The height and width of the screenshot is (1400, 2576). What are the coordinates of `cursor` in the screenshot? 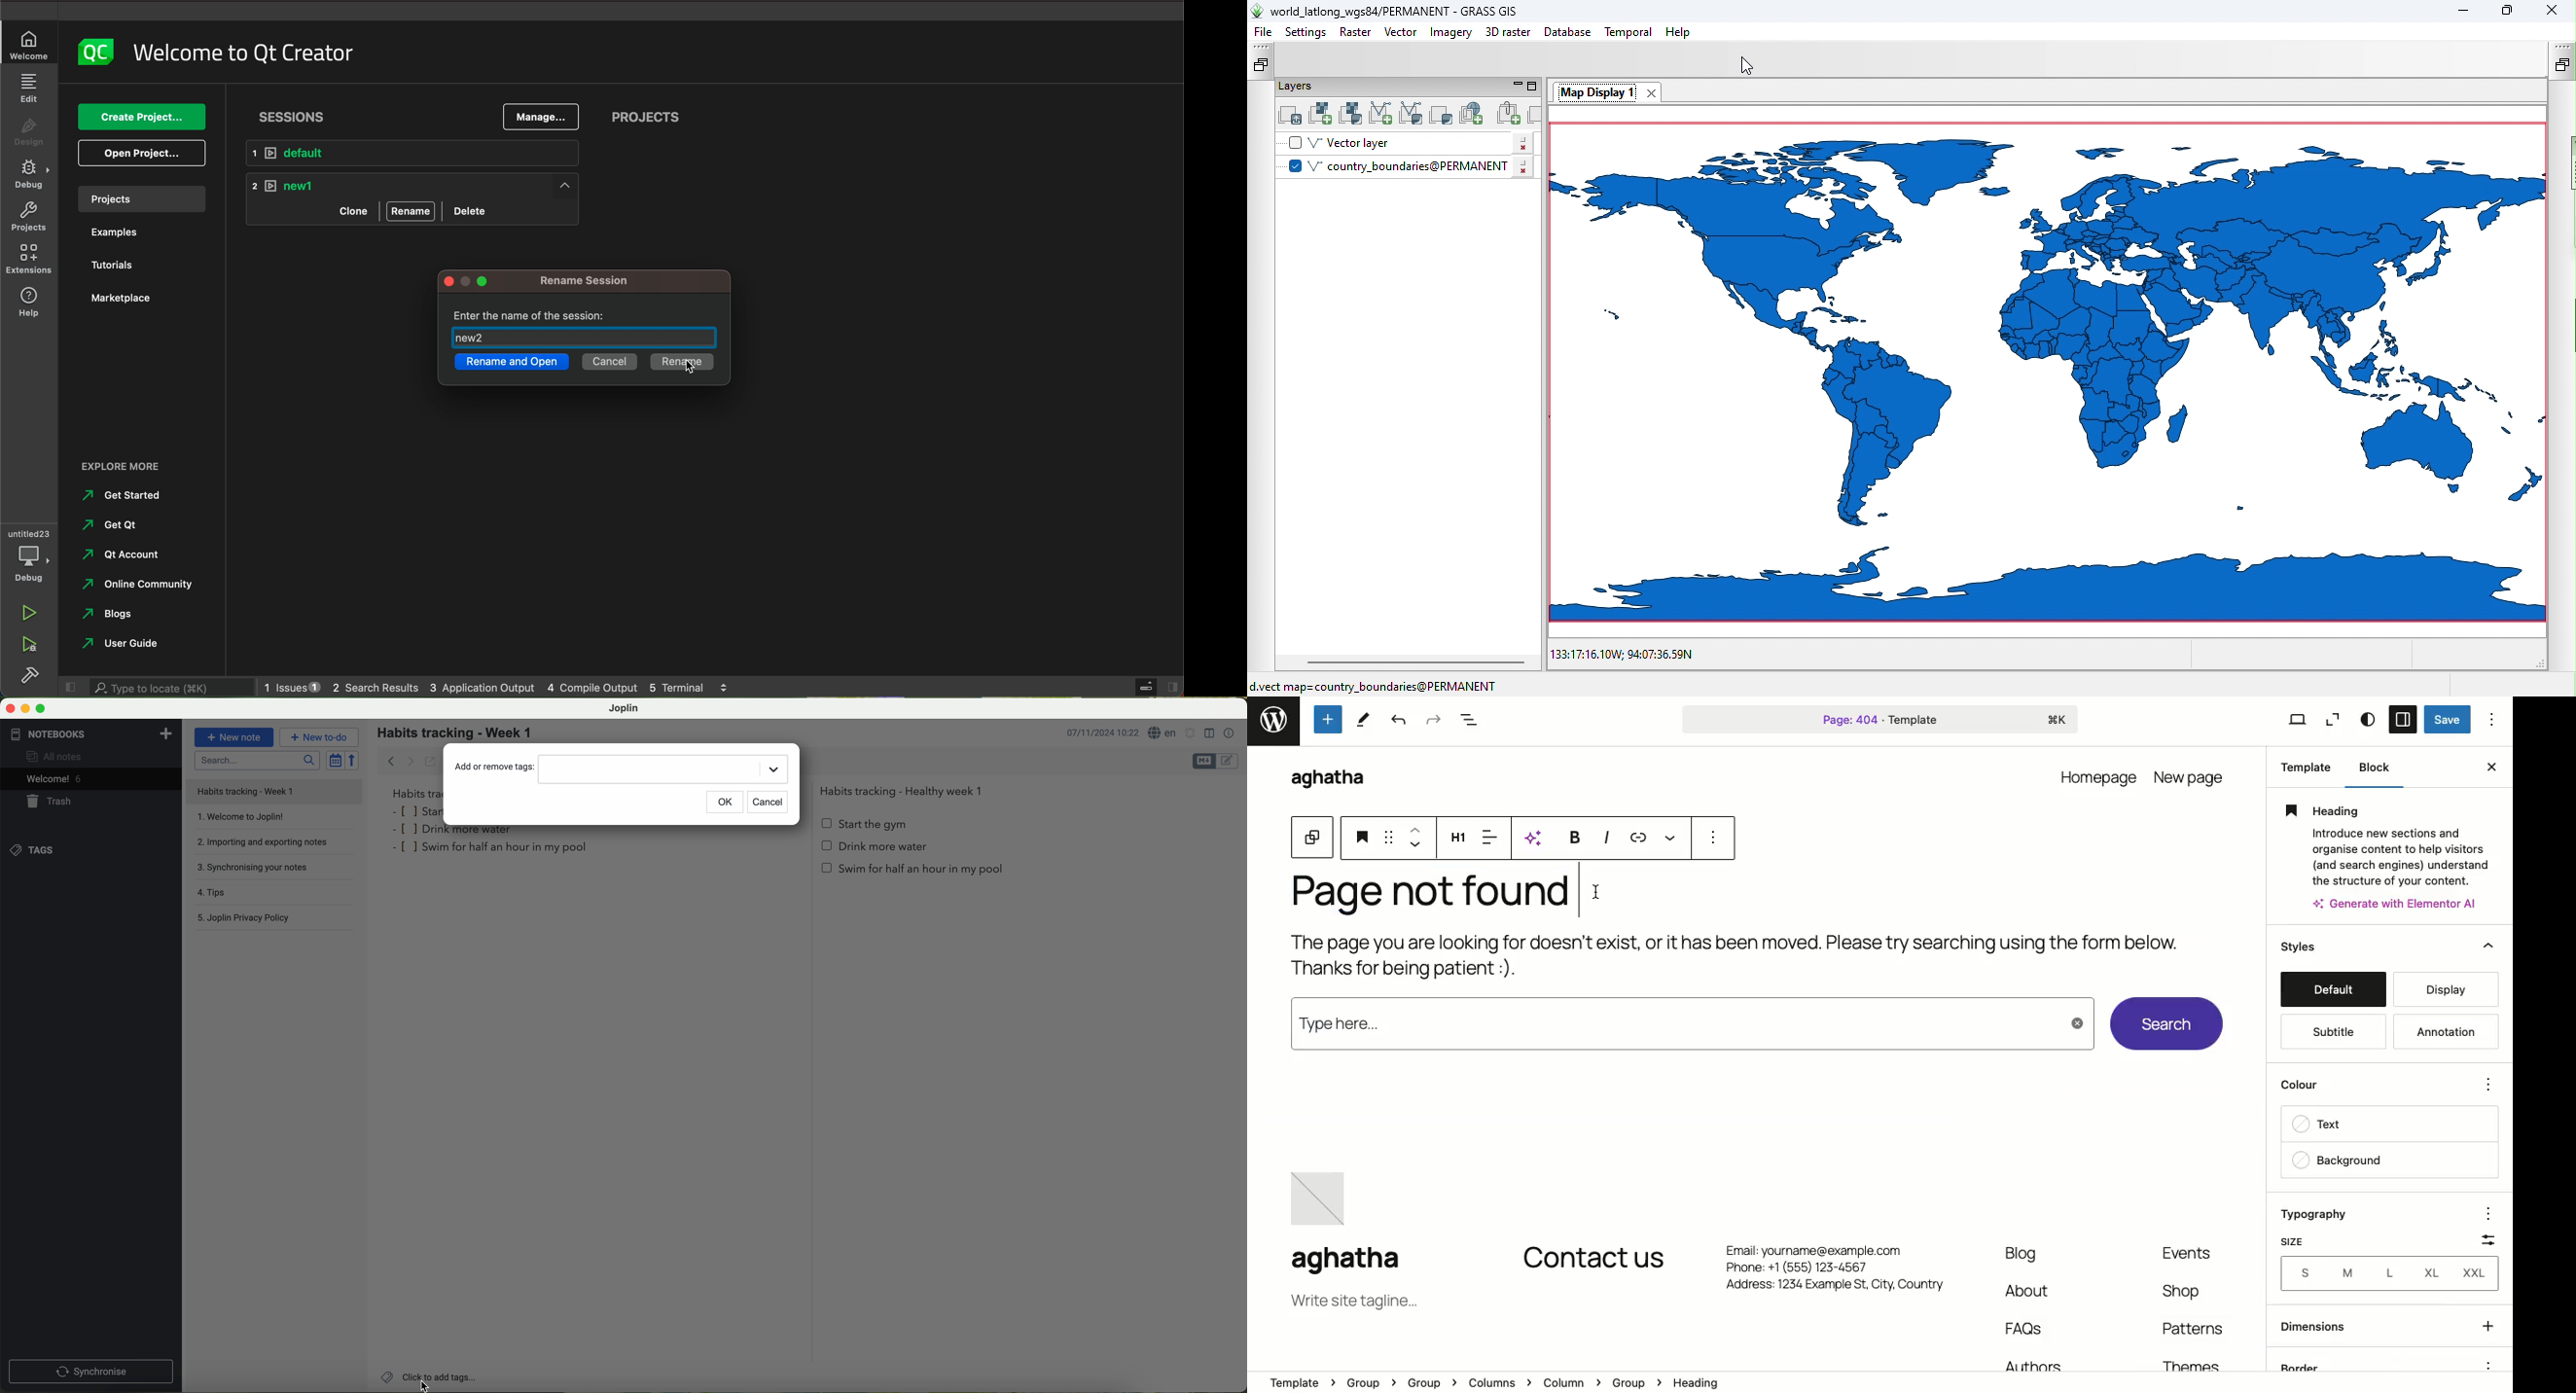 It's located at (426, 1385).